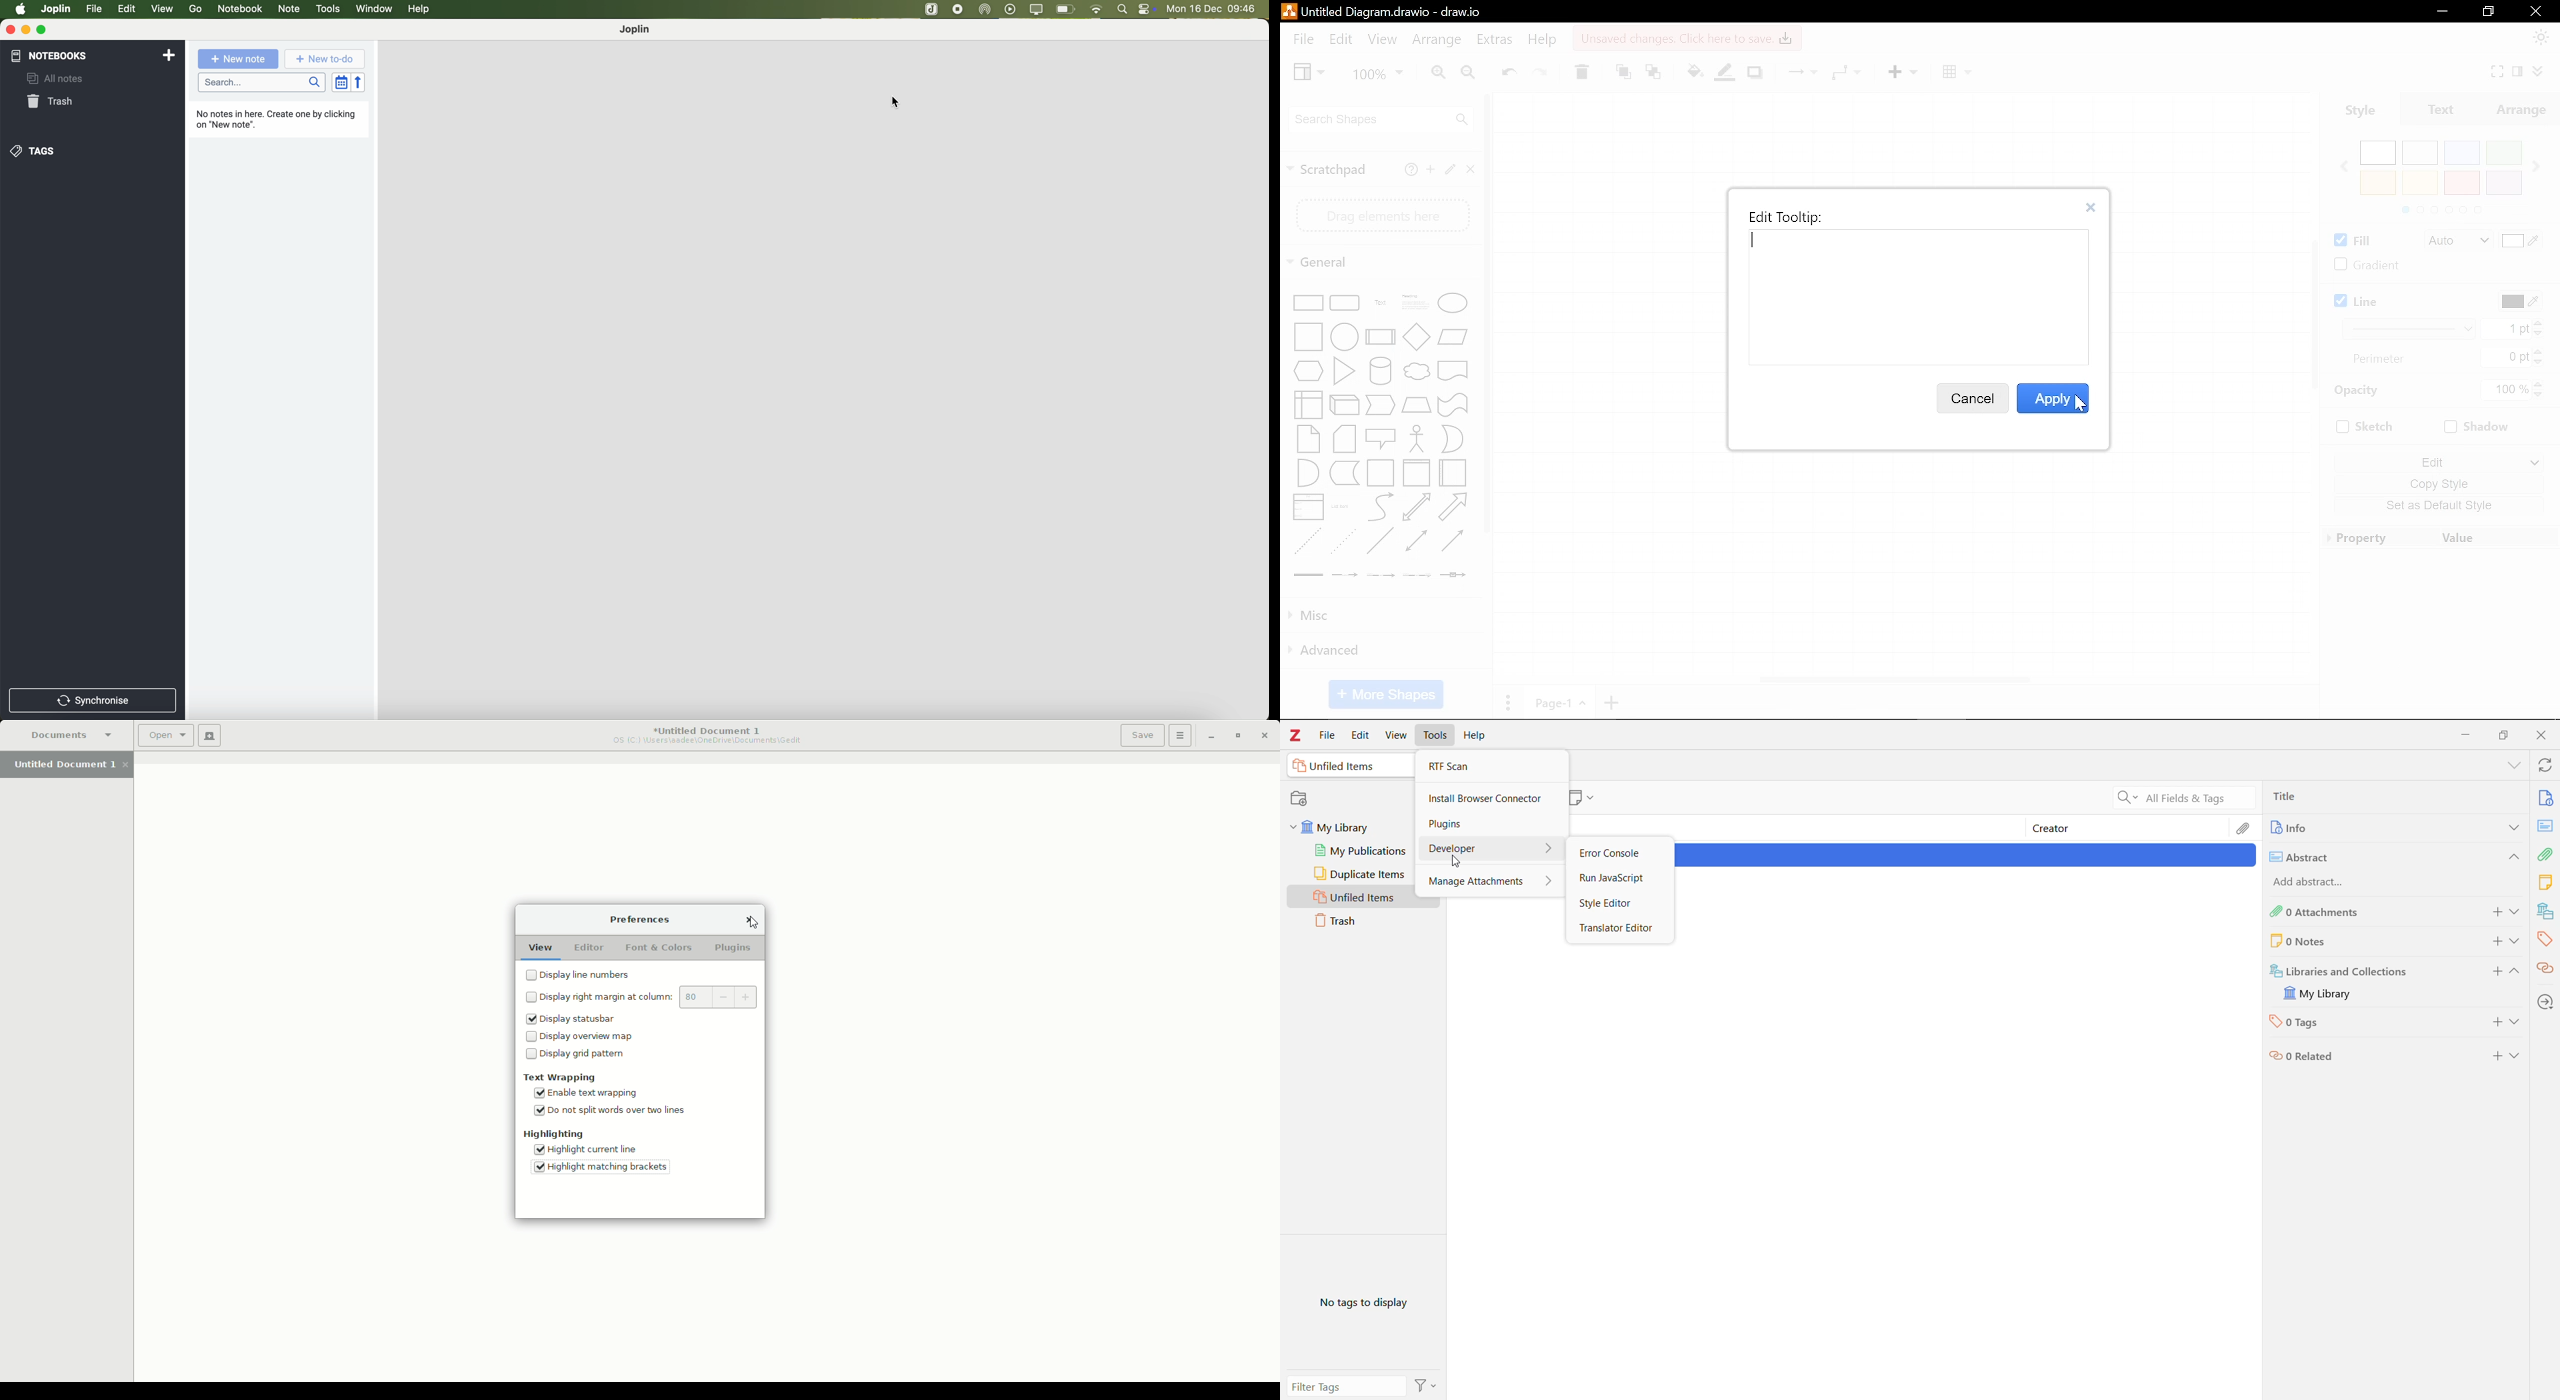  I want to click on toggle sort order field, so click(339, 82).